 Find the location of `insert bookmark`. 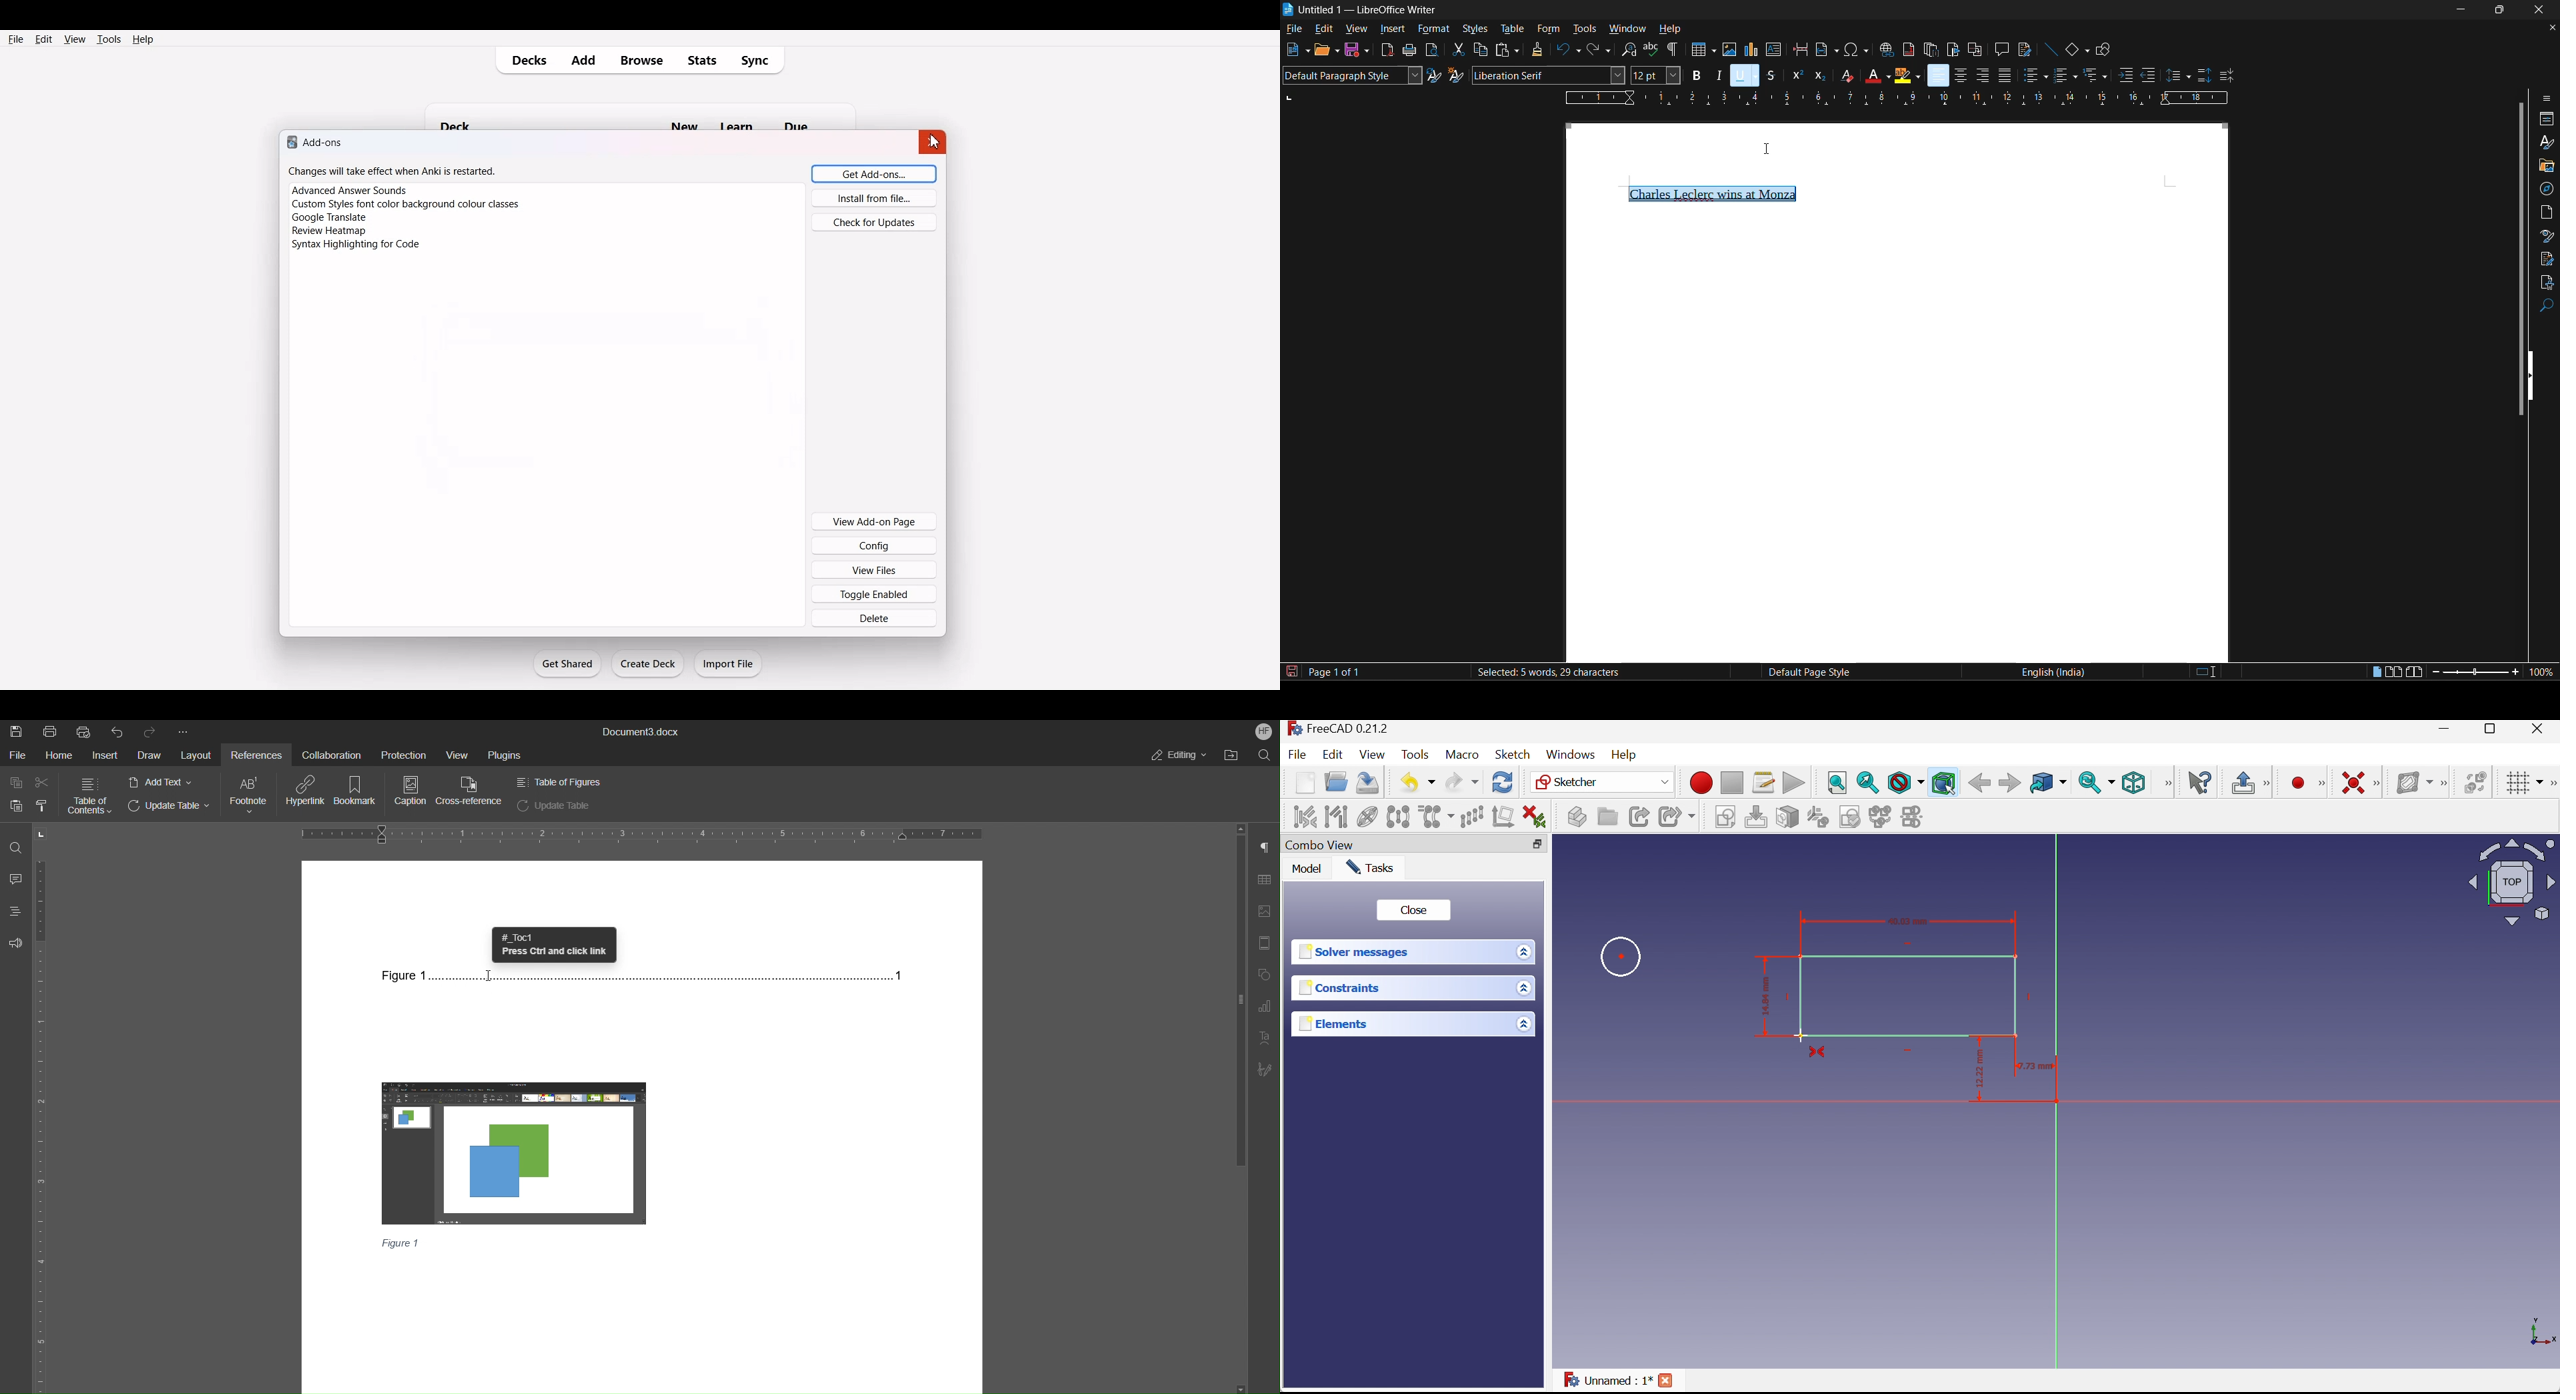

insert bookmark is located at coordinates (1951, 50).